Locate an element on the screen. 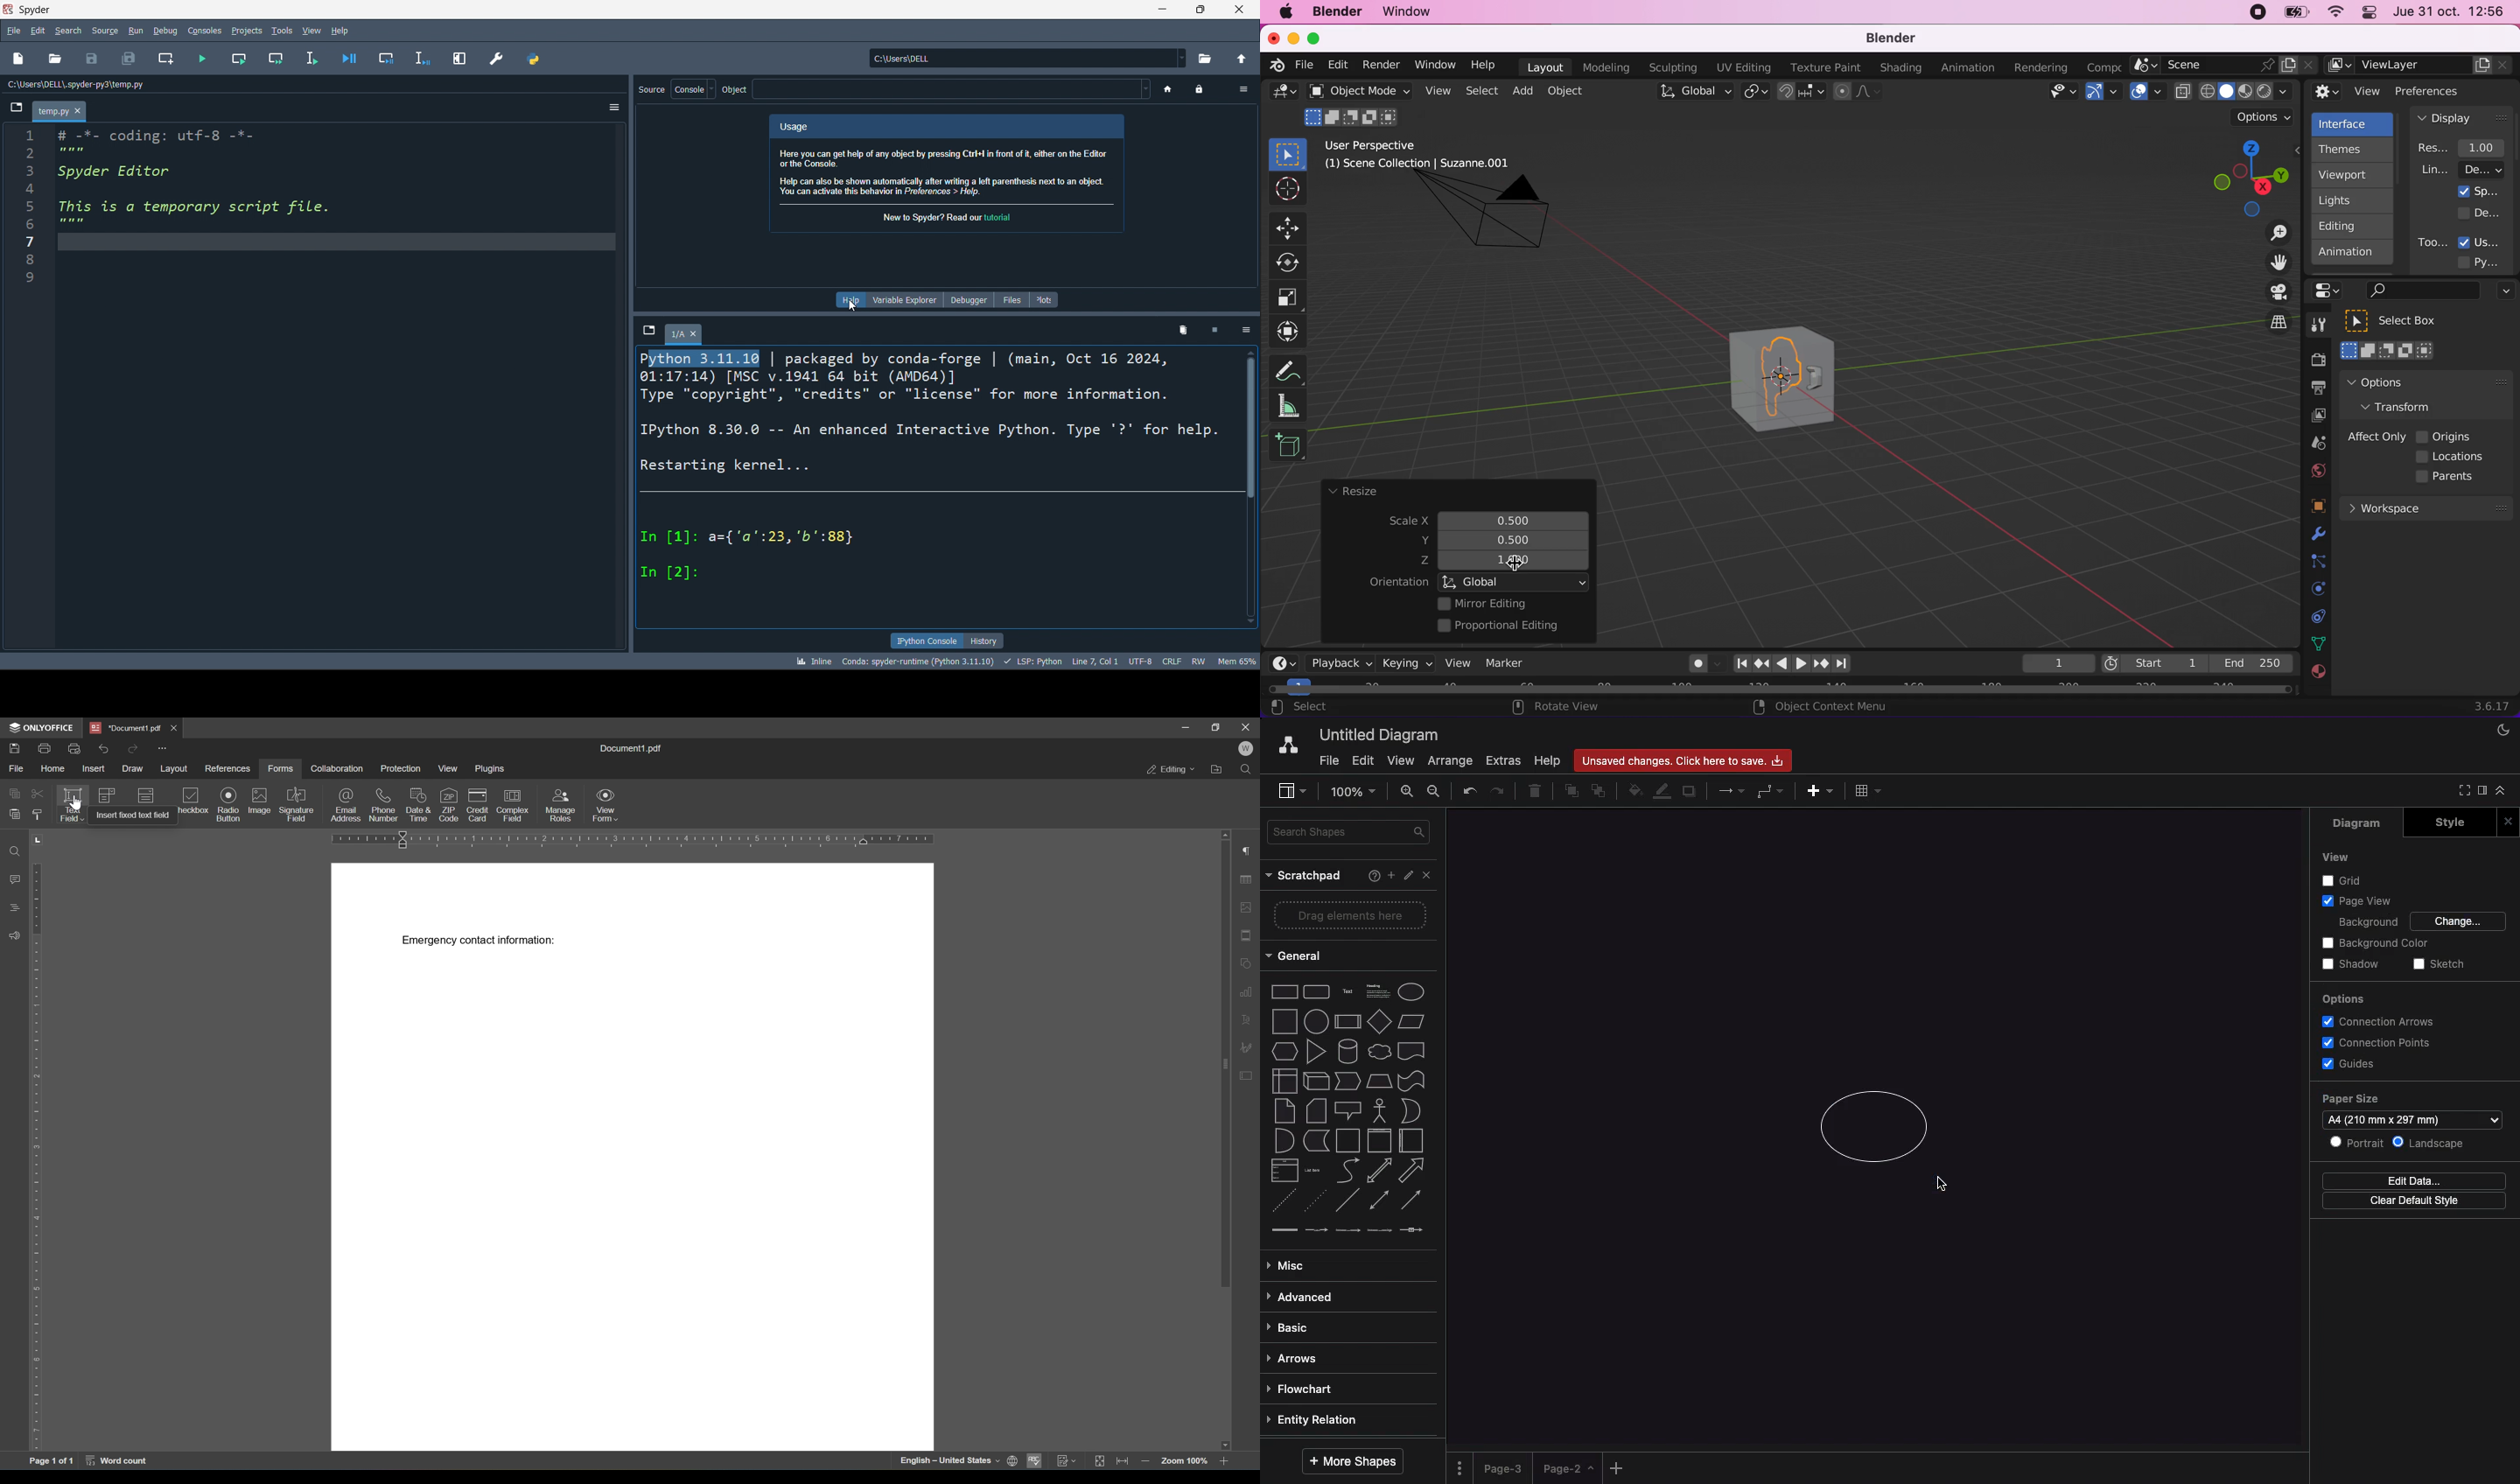 The height and width of the screenshot is (1484, 2520). preferences is located at coordinates (2444, 91).